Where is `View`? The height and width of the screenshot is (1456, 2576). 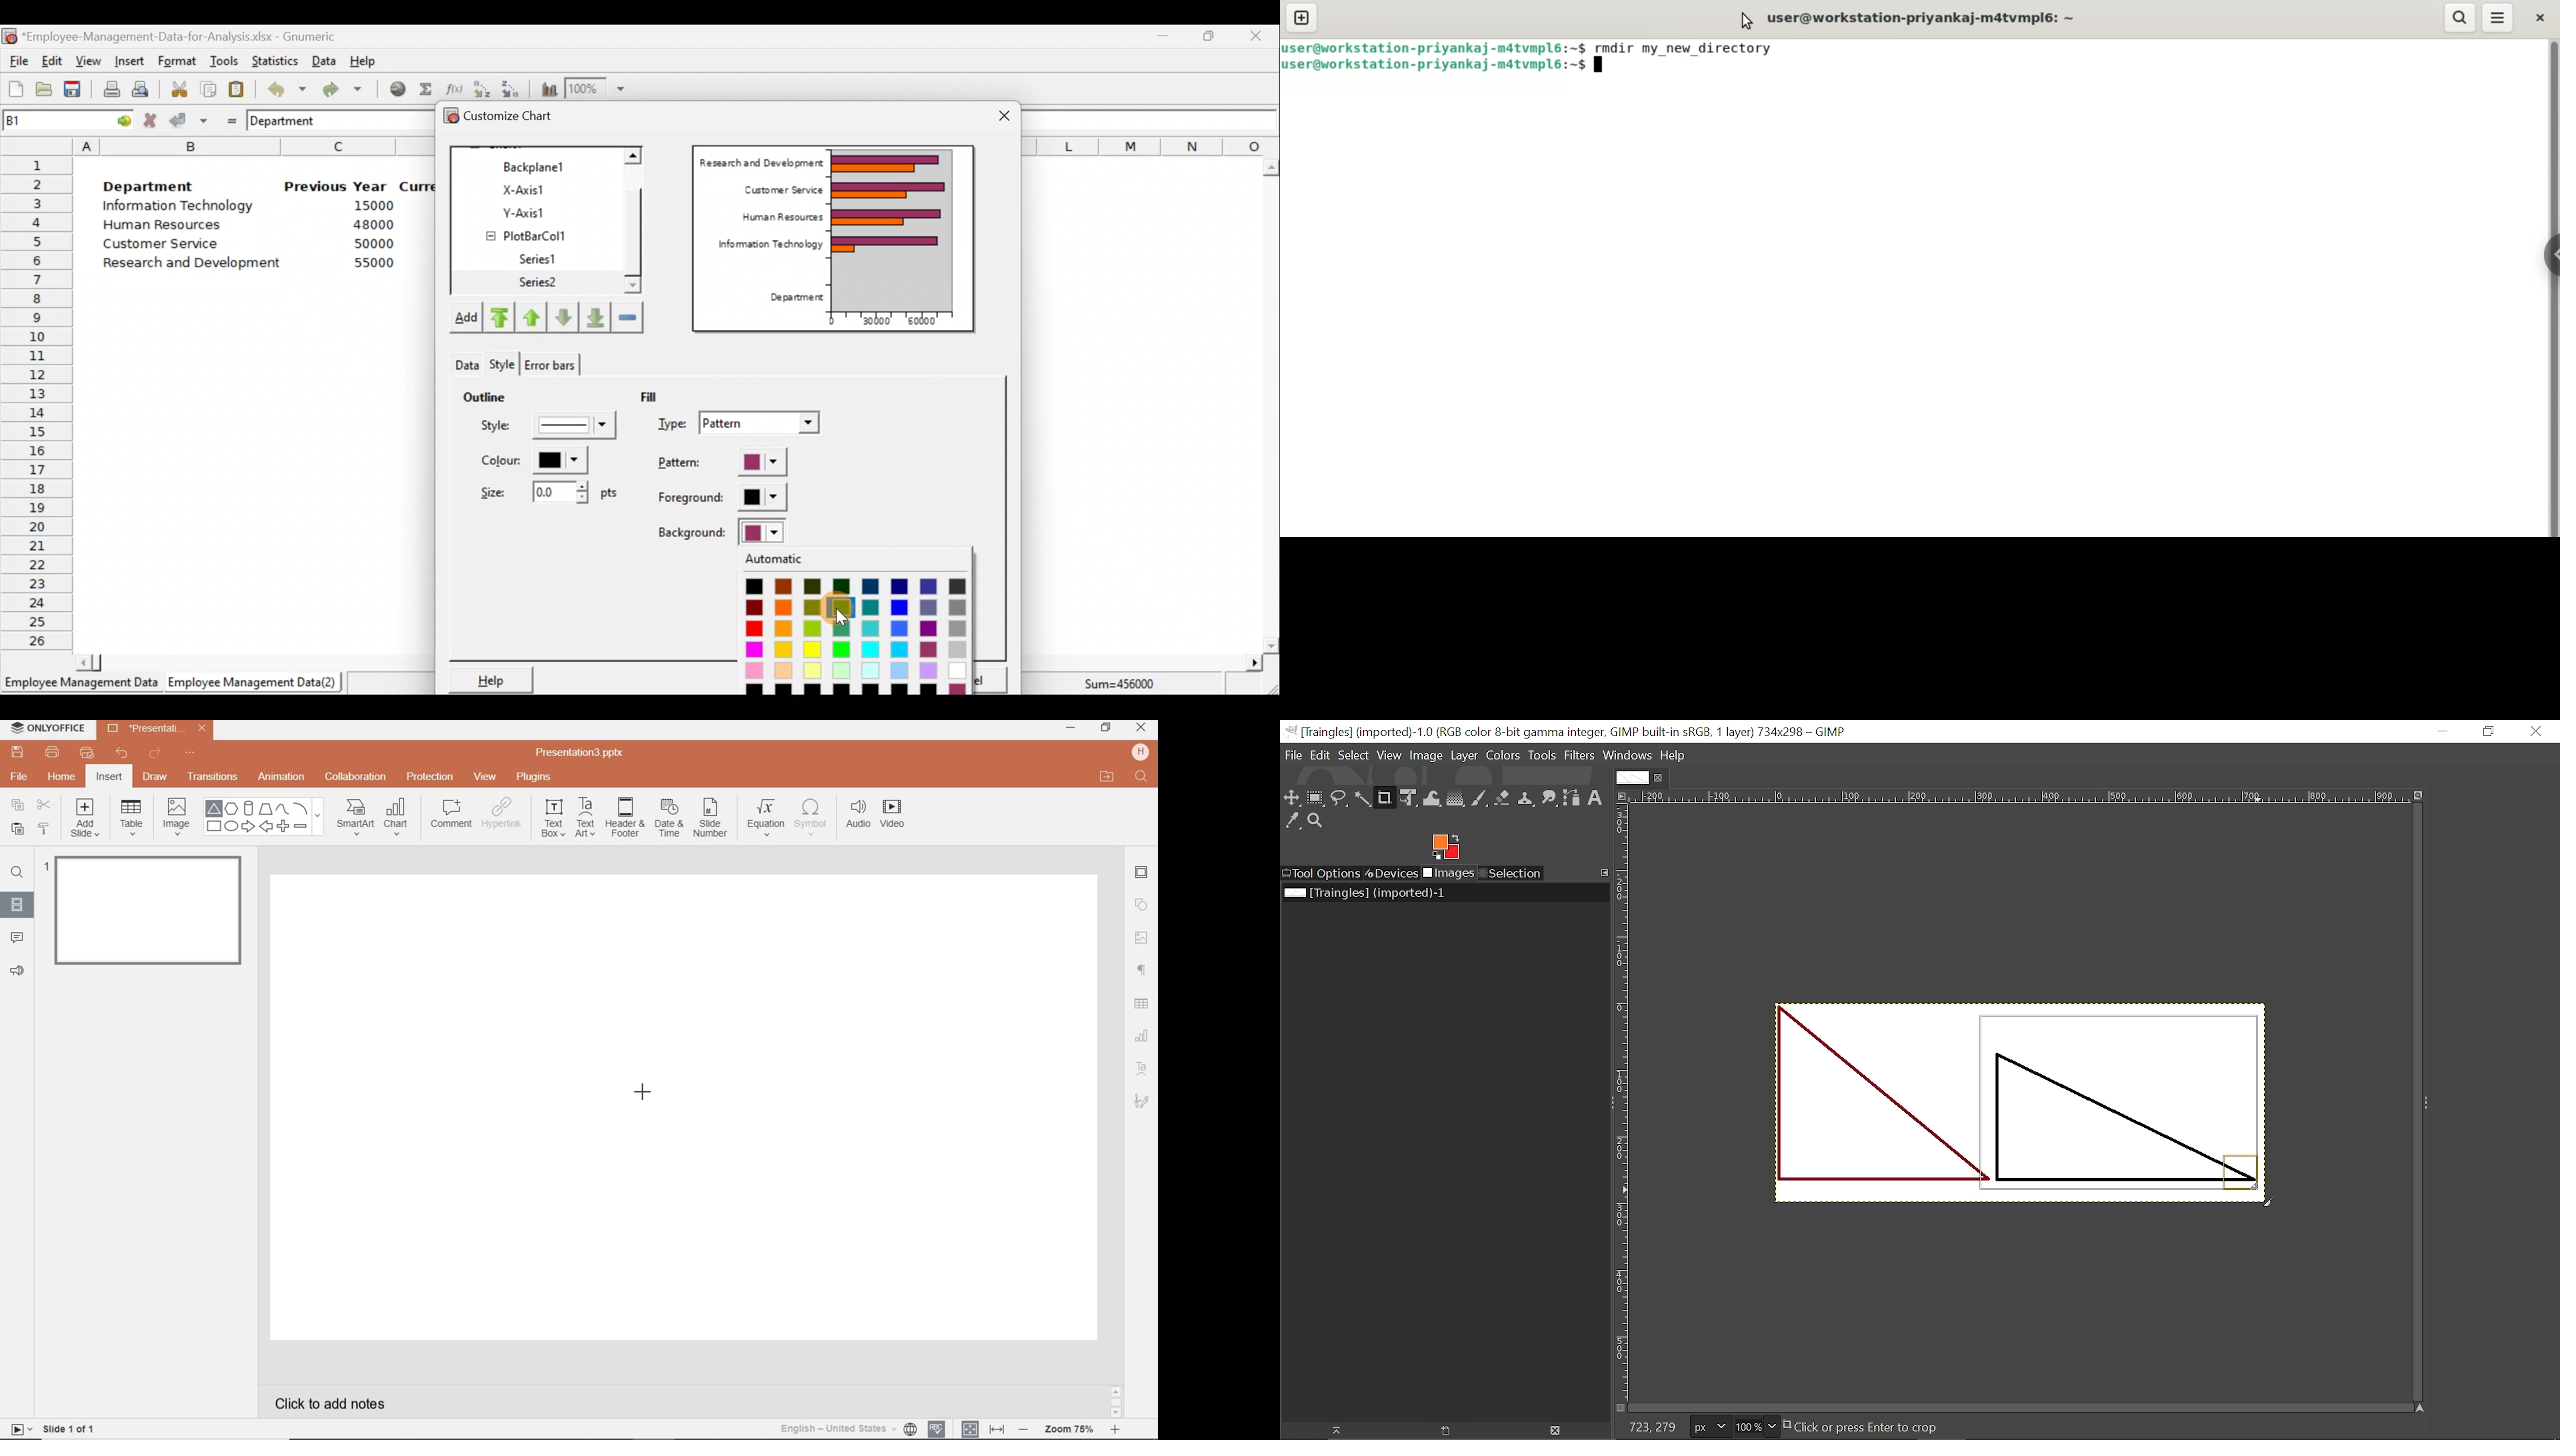
View is located at coordinates (1389, 756).